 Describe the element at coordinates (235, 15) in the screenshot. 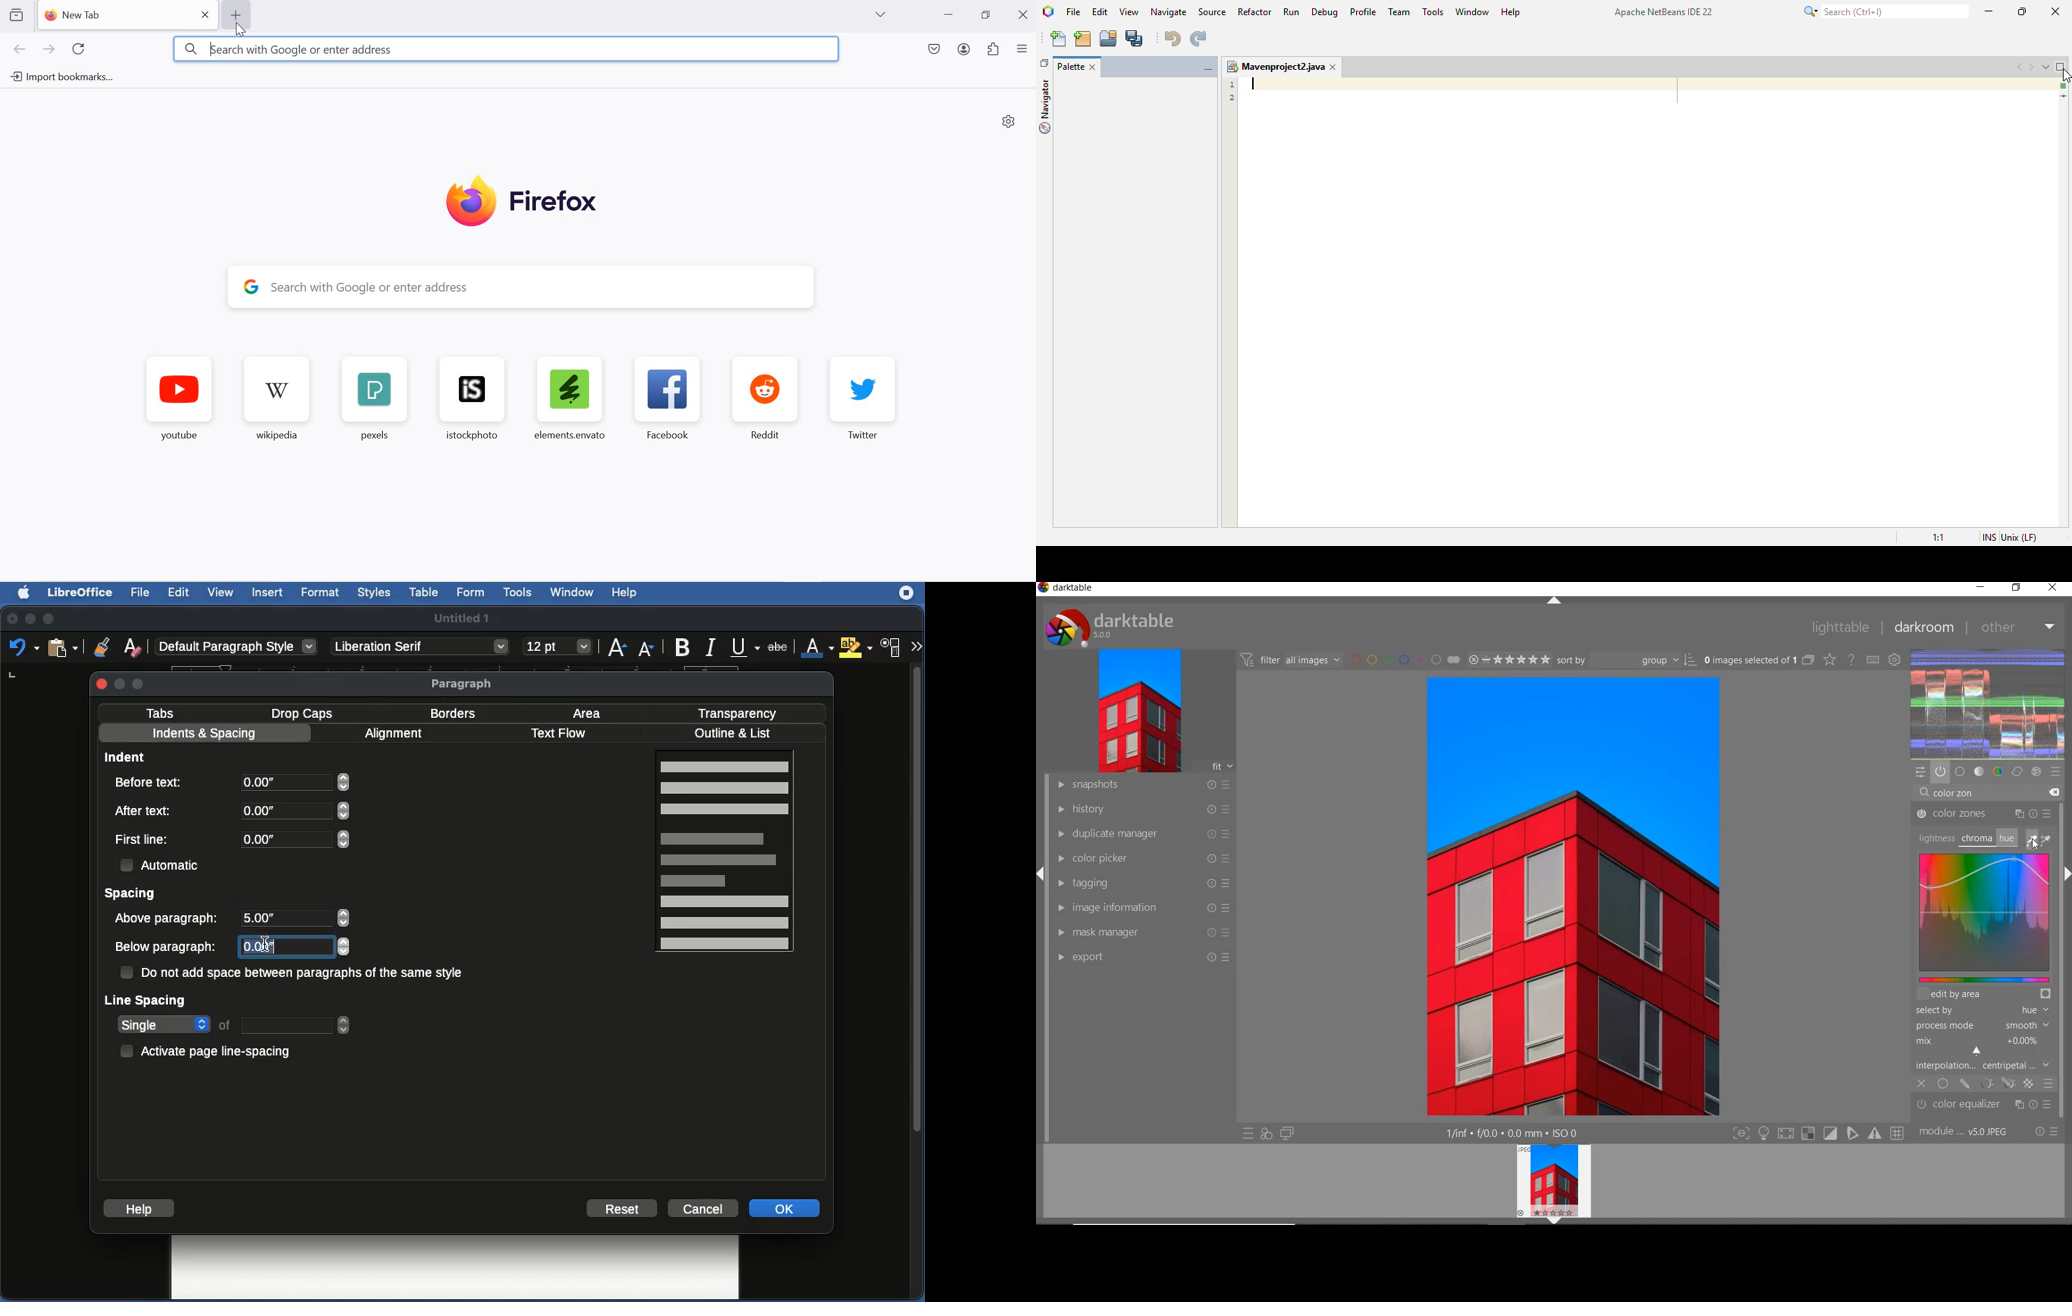

I see `open new tab` at that location.